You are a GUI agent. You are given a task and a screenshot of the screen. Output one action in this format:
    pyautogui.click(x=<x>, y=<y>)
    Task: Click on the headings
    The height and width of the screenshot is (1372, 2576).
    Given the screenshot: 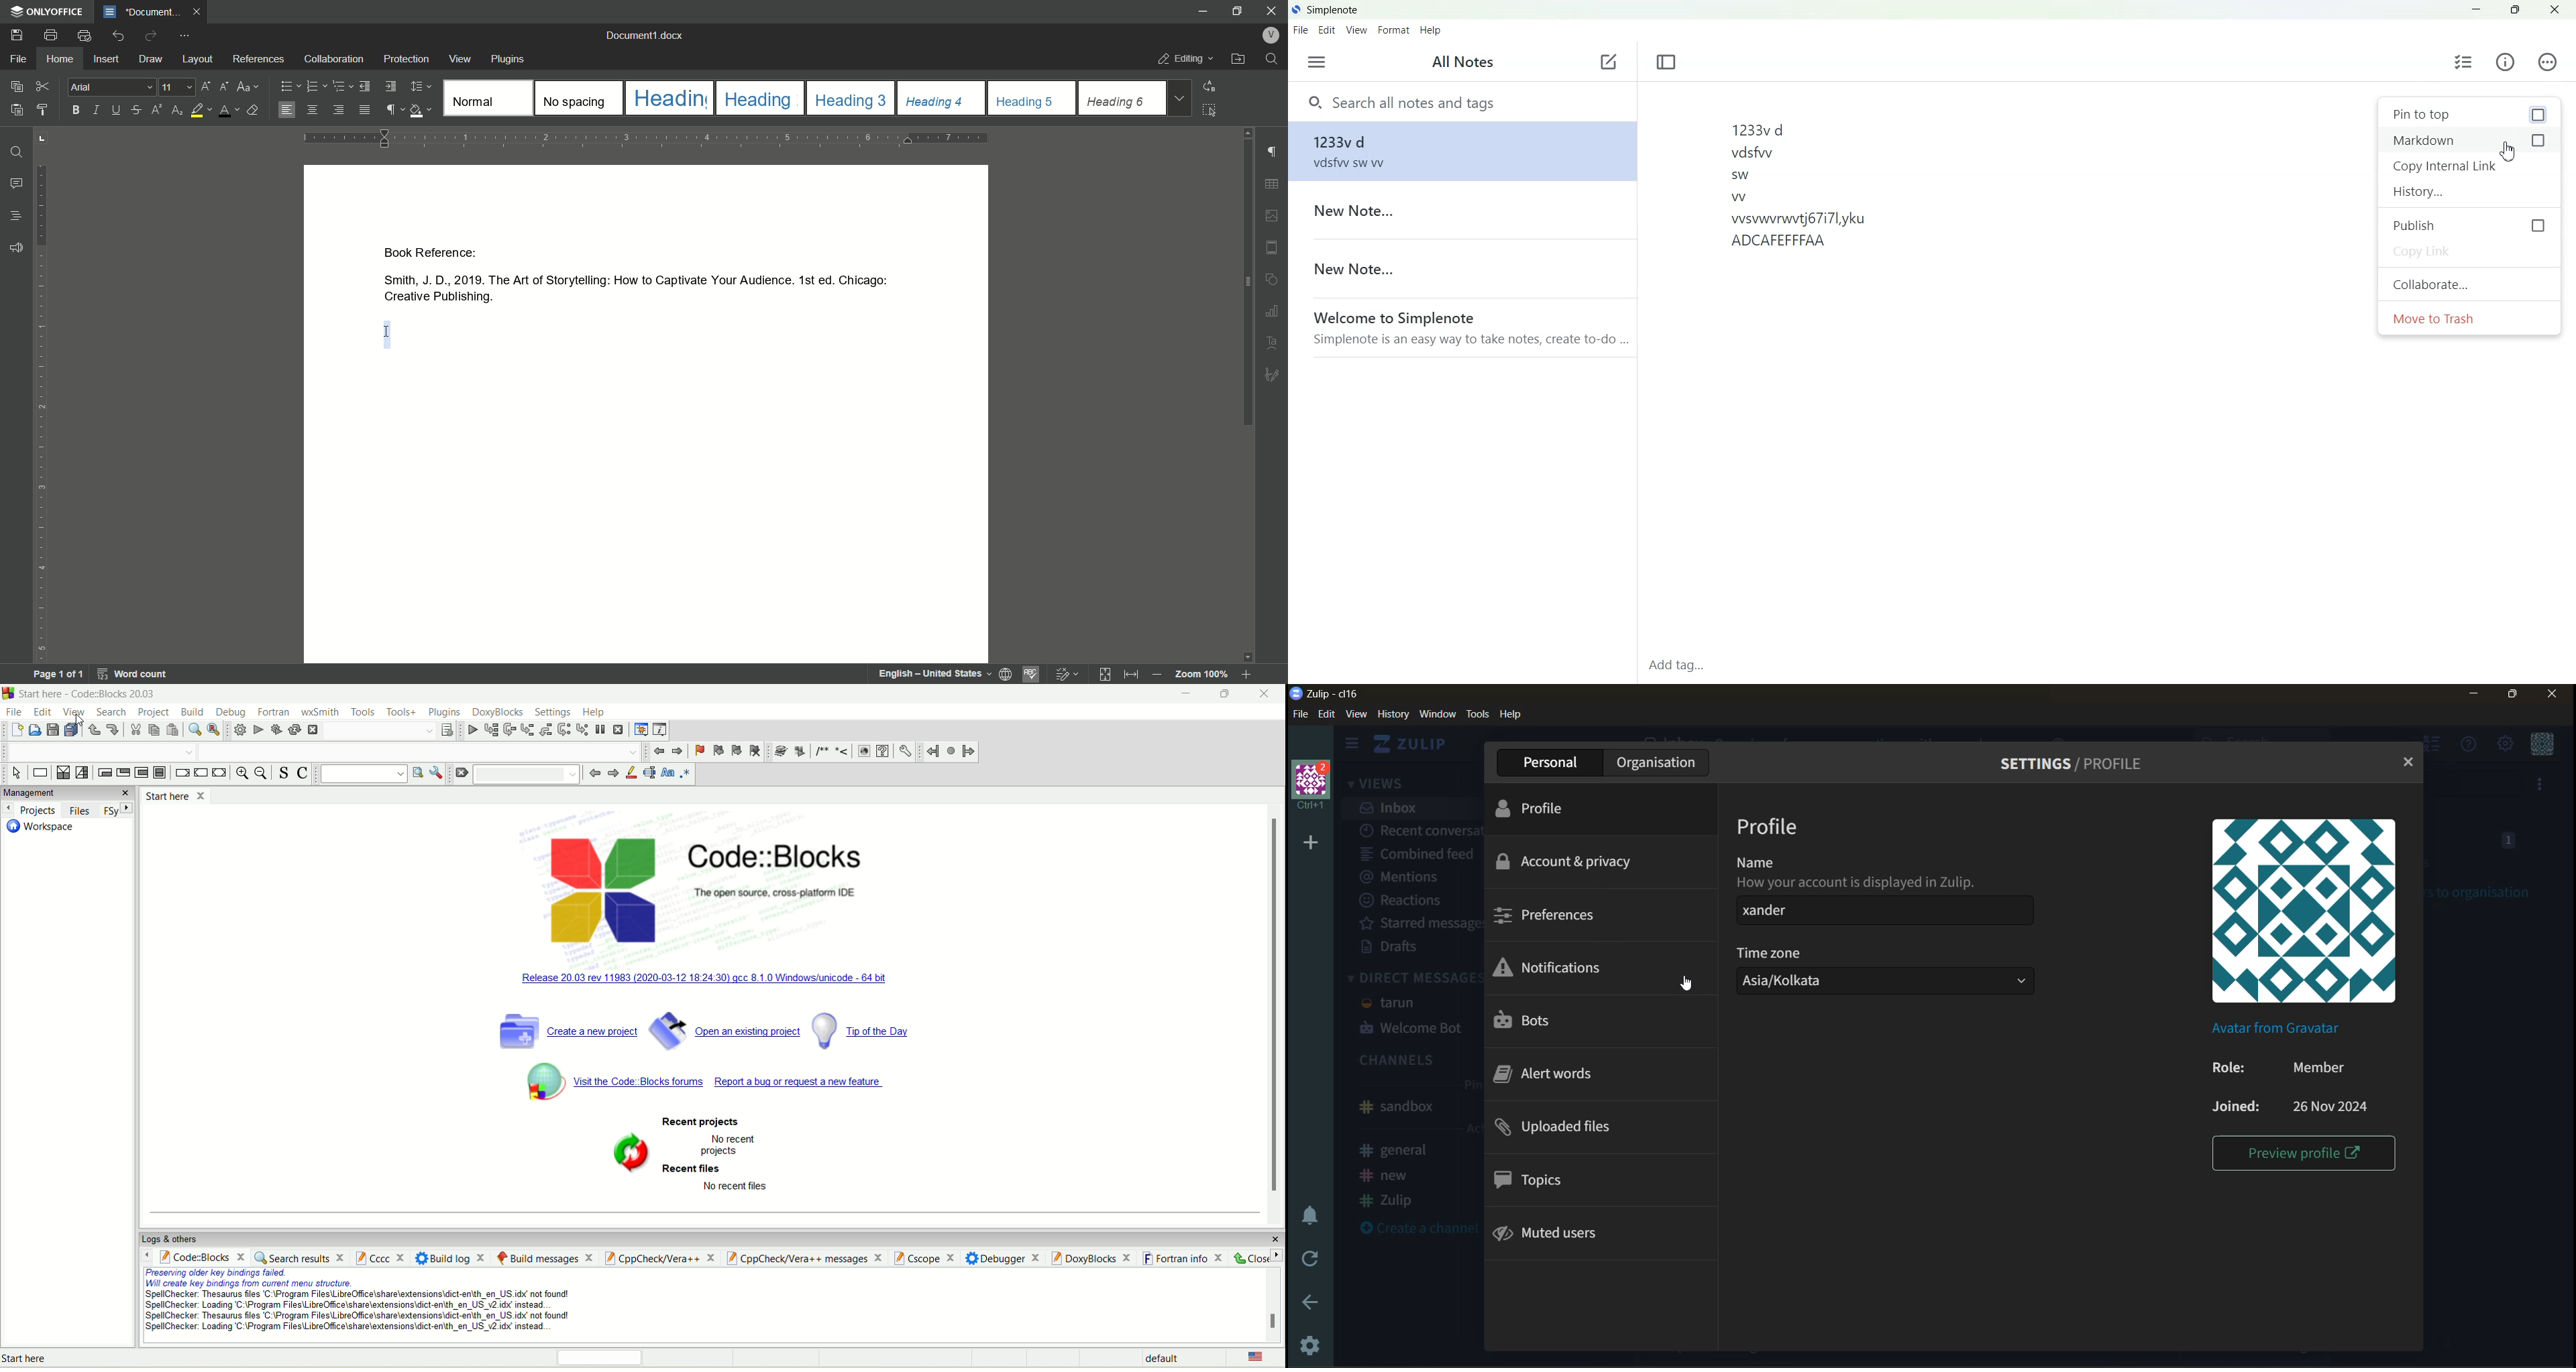 What is the action you would take?
    pyautogui.click(x=1122, y=97)
    